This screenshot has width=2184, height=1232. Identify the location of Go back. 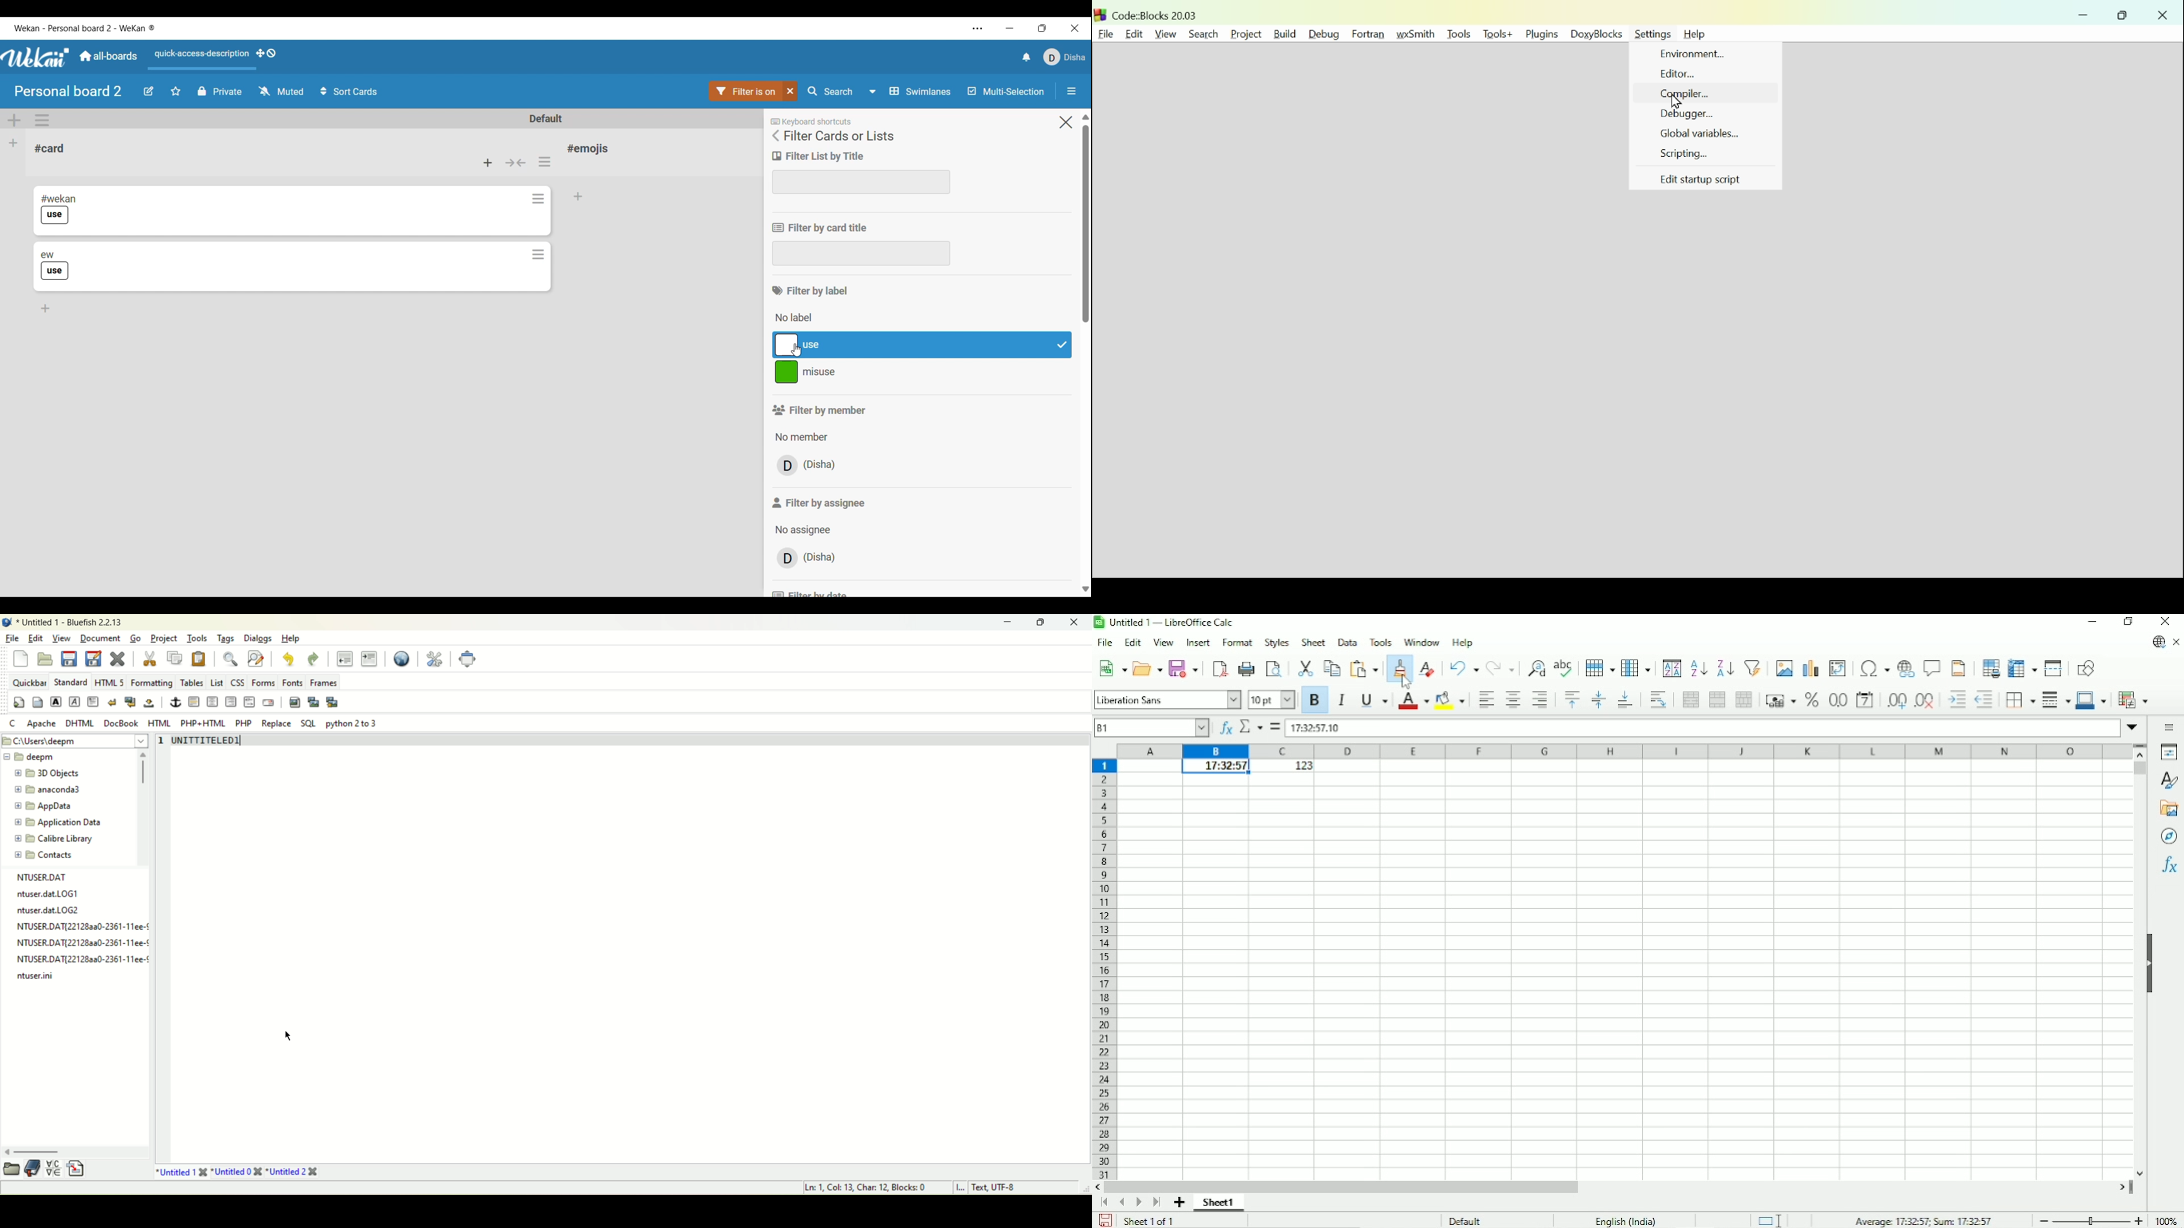
(775, 136).